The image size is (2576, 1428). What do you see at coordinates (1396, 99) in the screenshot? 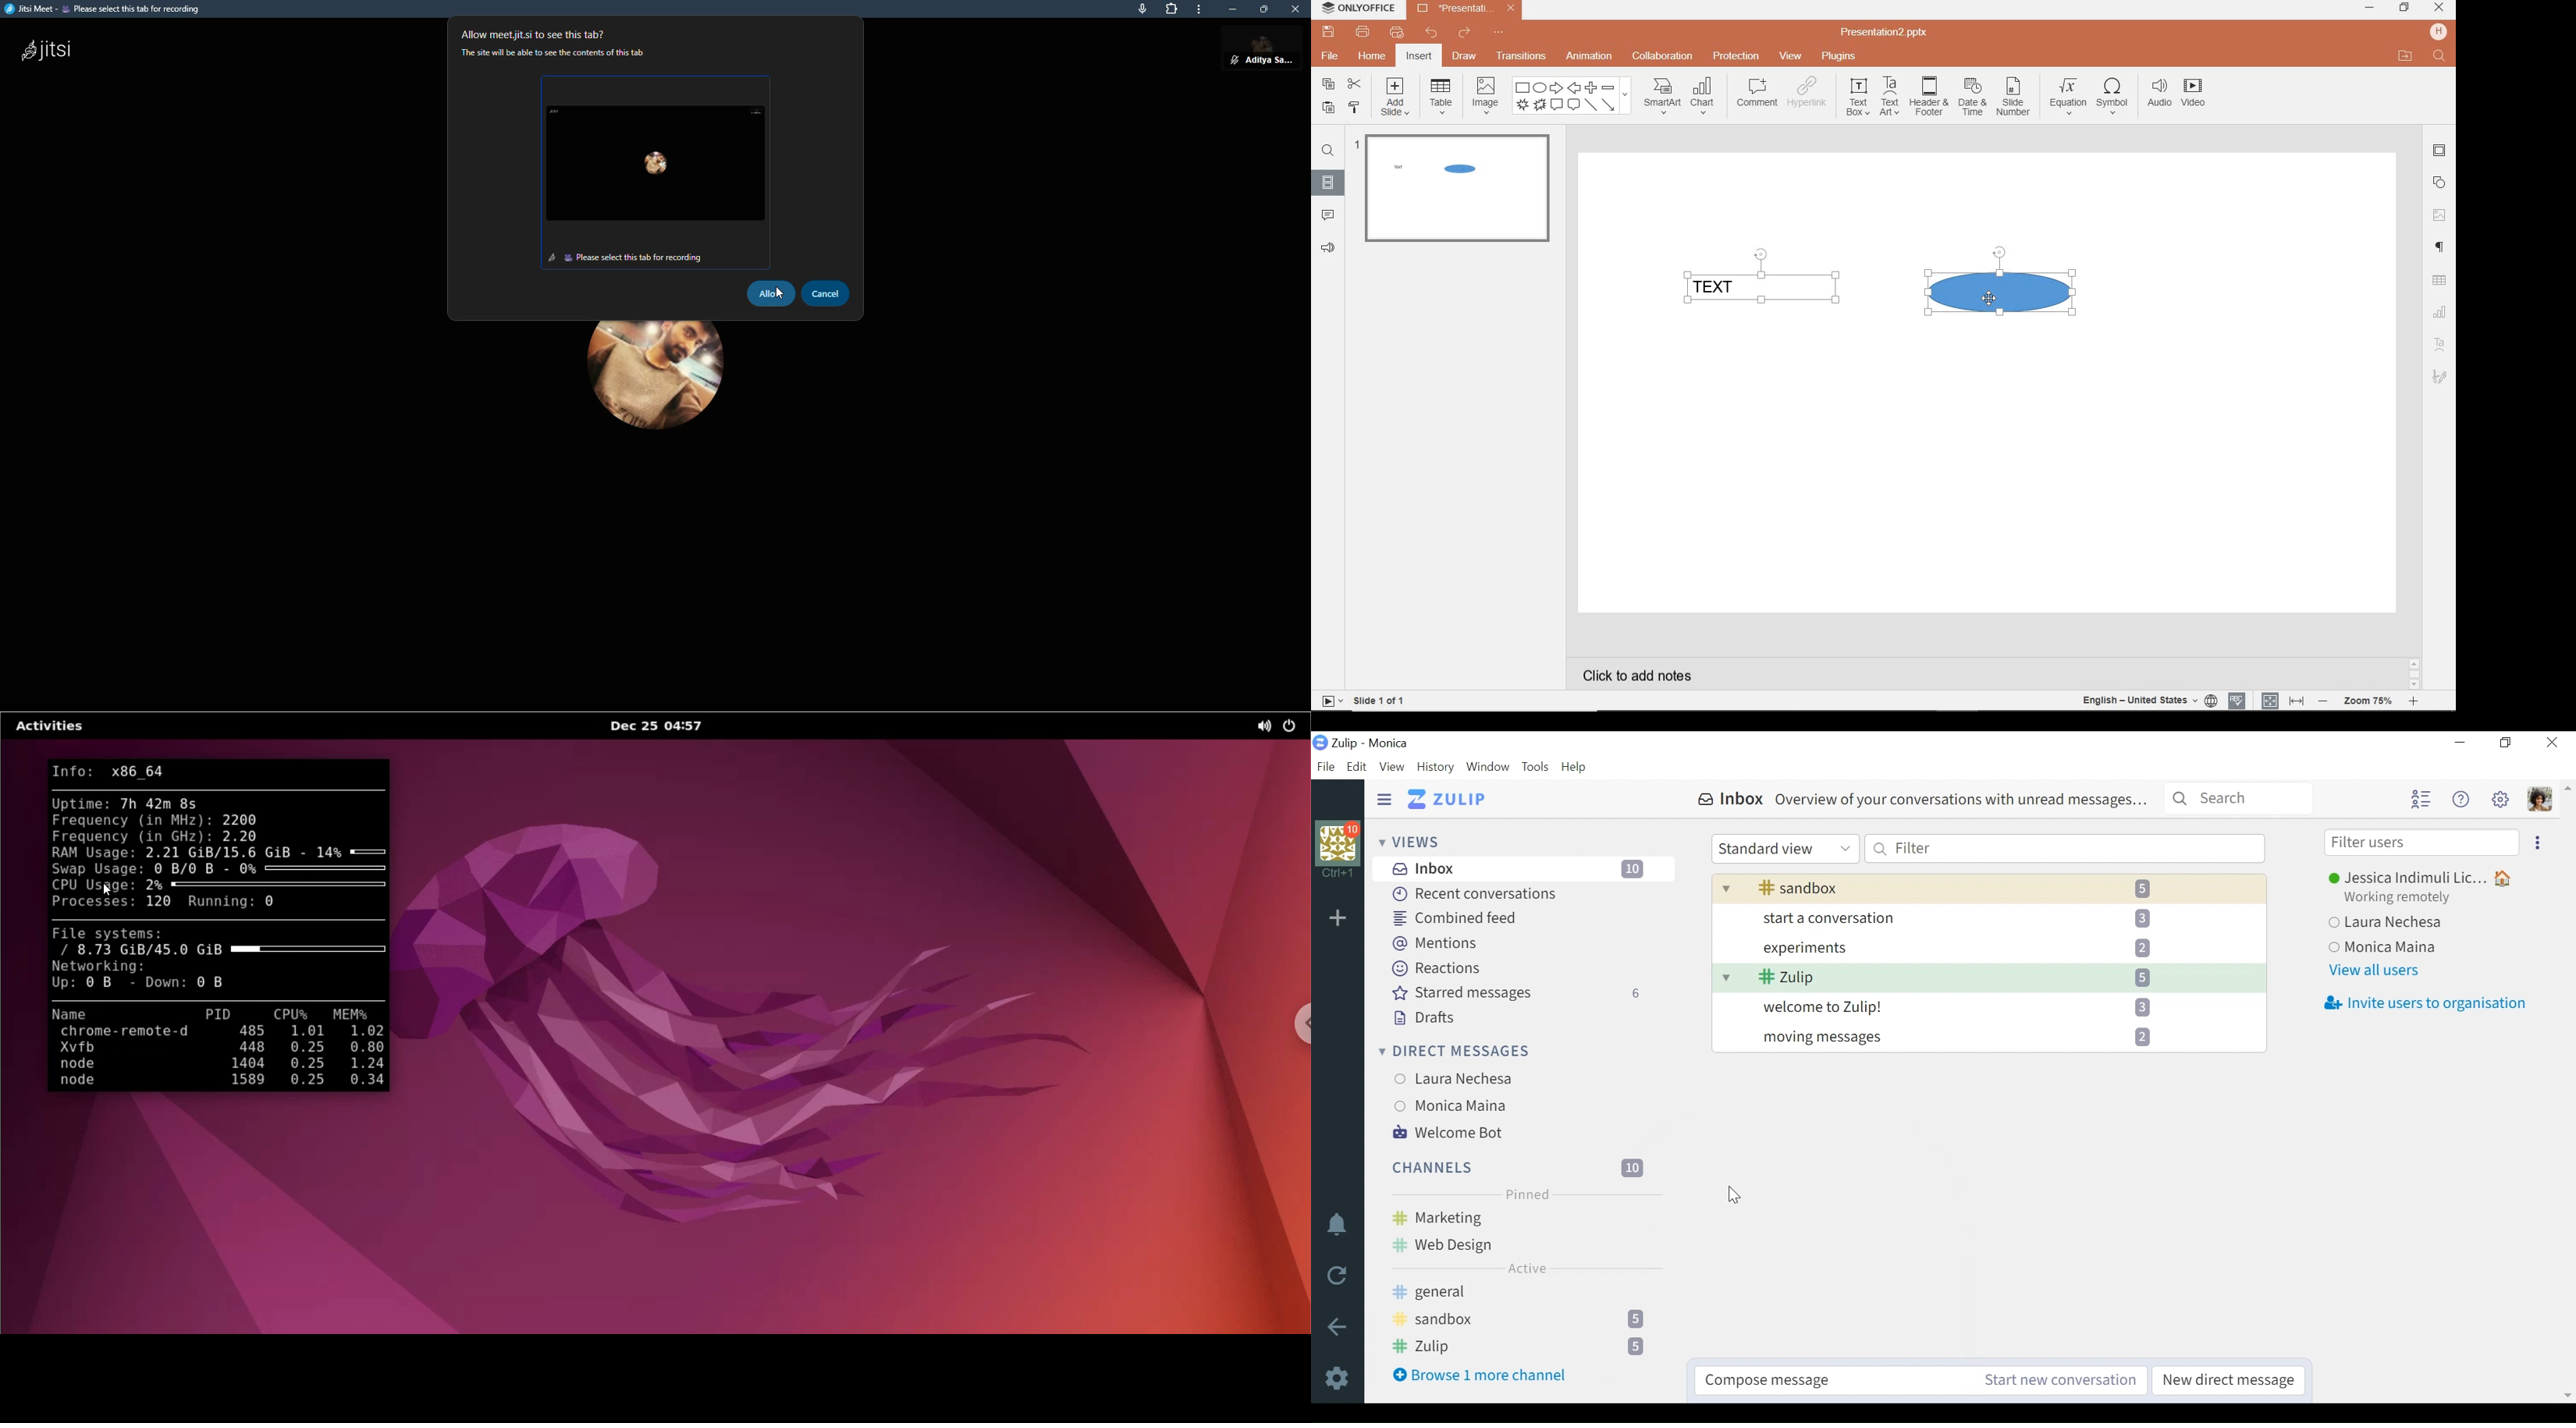
I see `add slide` at bounding box center [1396, 99].